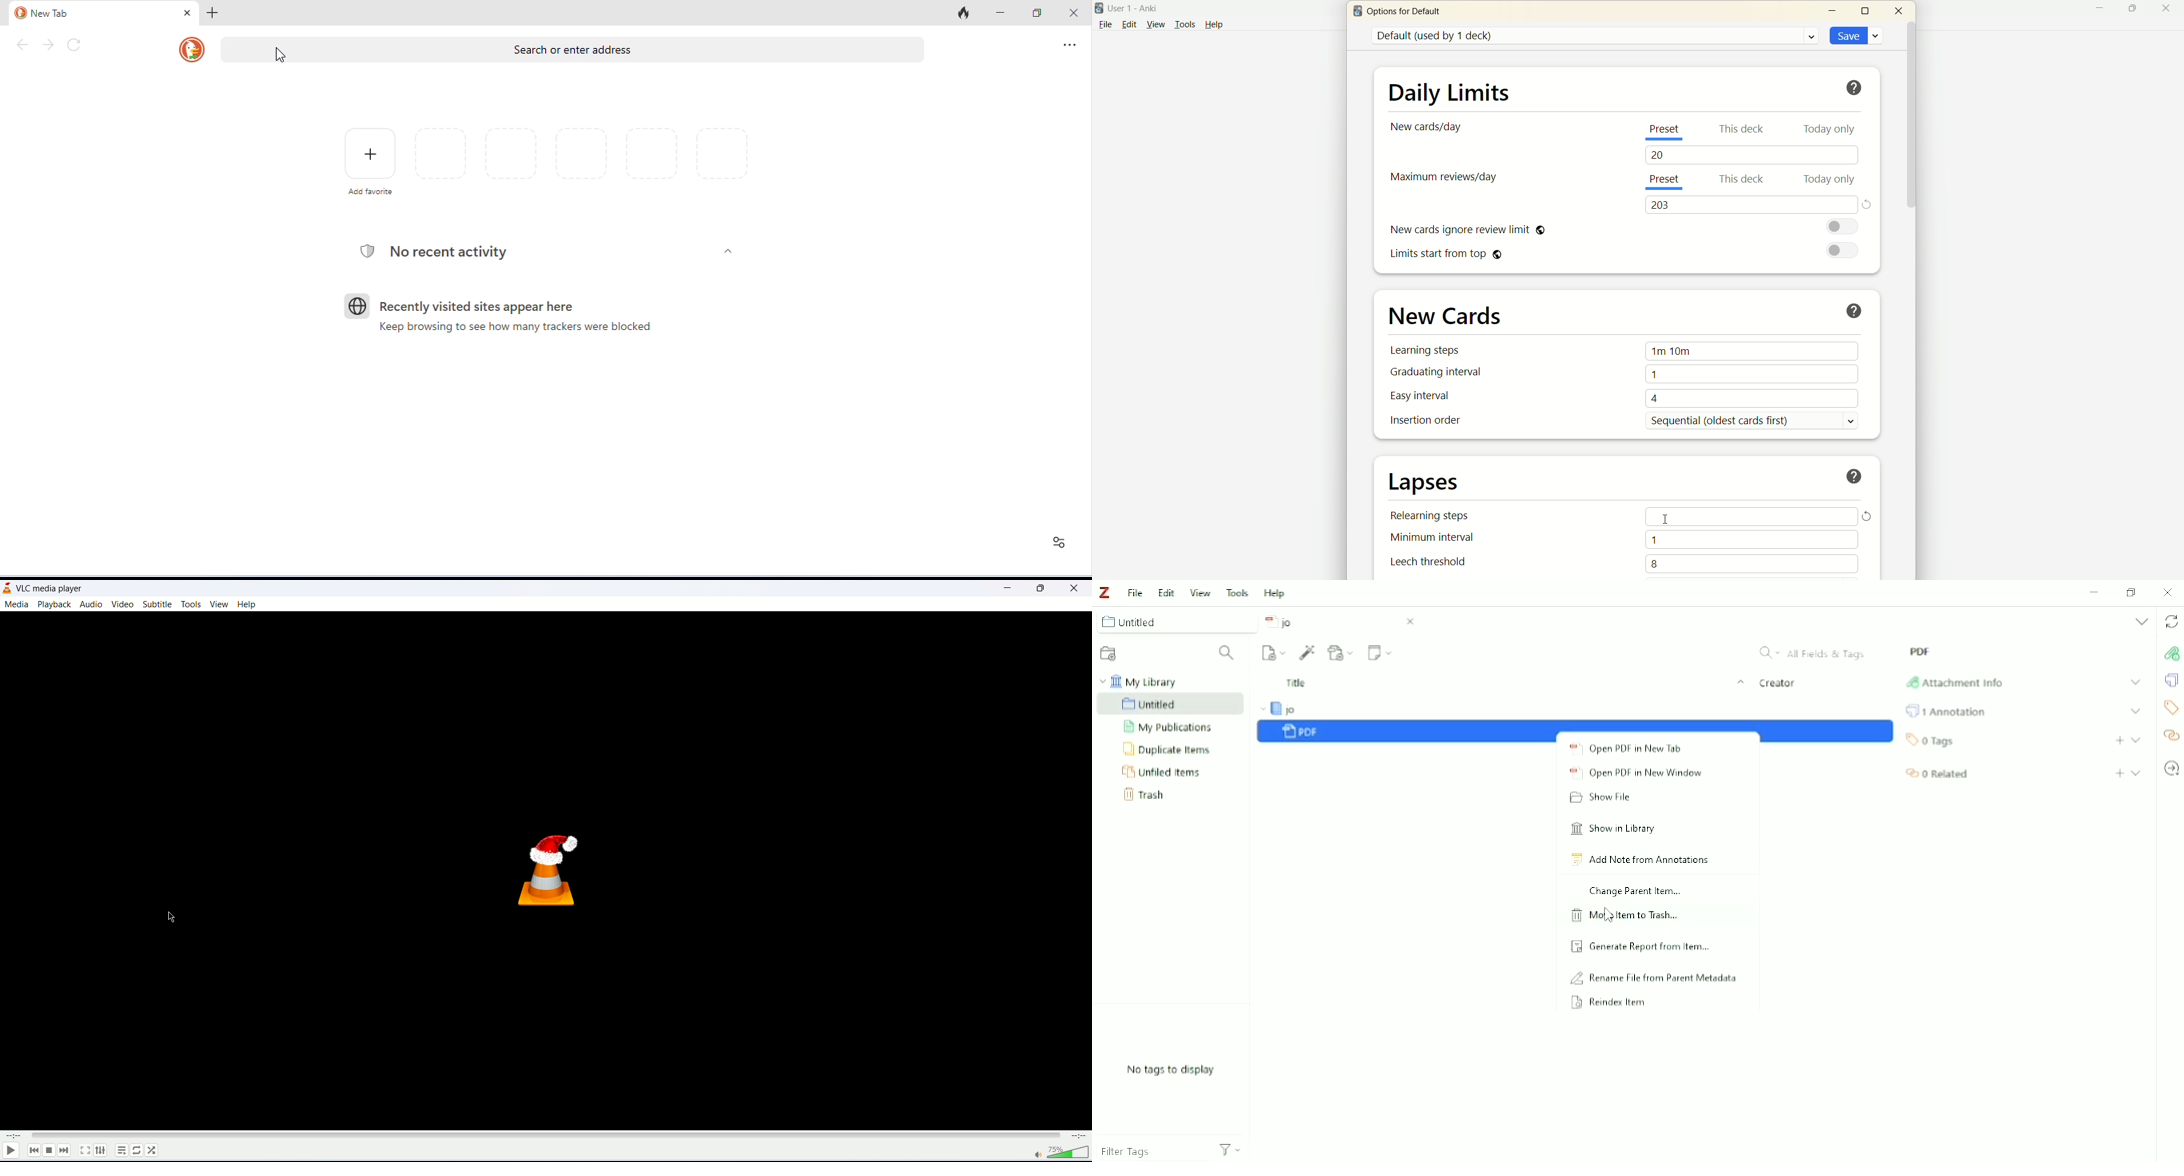 This screenshot has width=2184, height=1176. Describe the element at coordinates (371, 153) in the screenshot. I see `add favorite` at that location.